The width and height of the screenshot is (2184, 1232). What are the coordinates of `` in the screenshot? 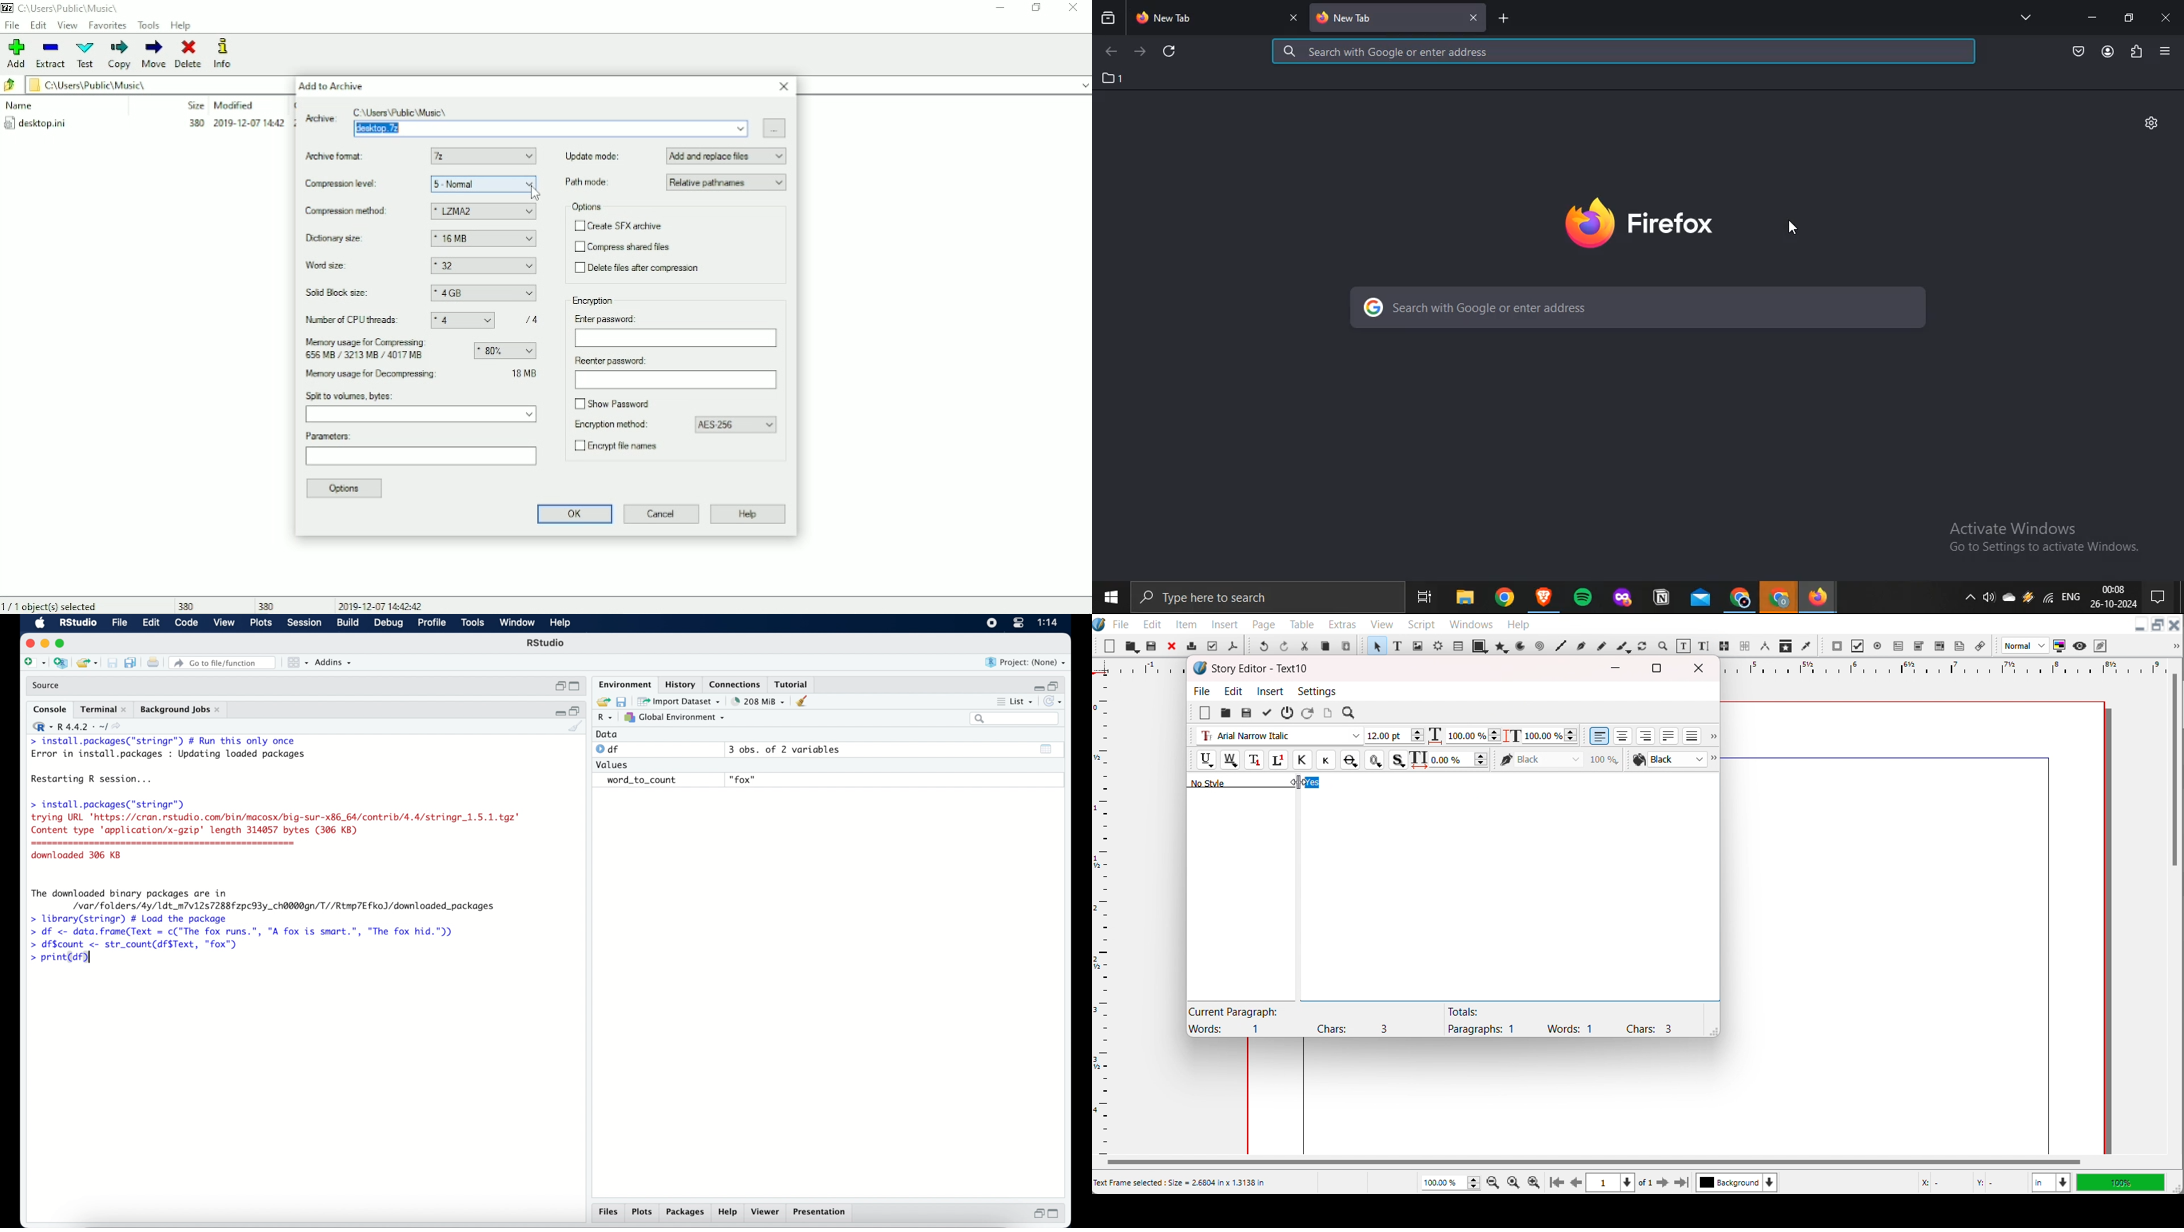 It's located at (1421, 594).